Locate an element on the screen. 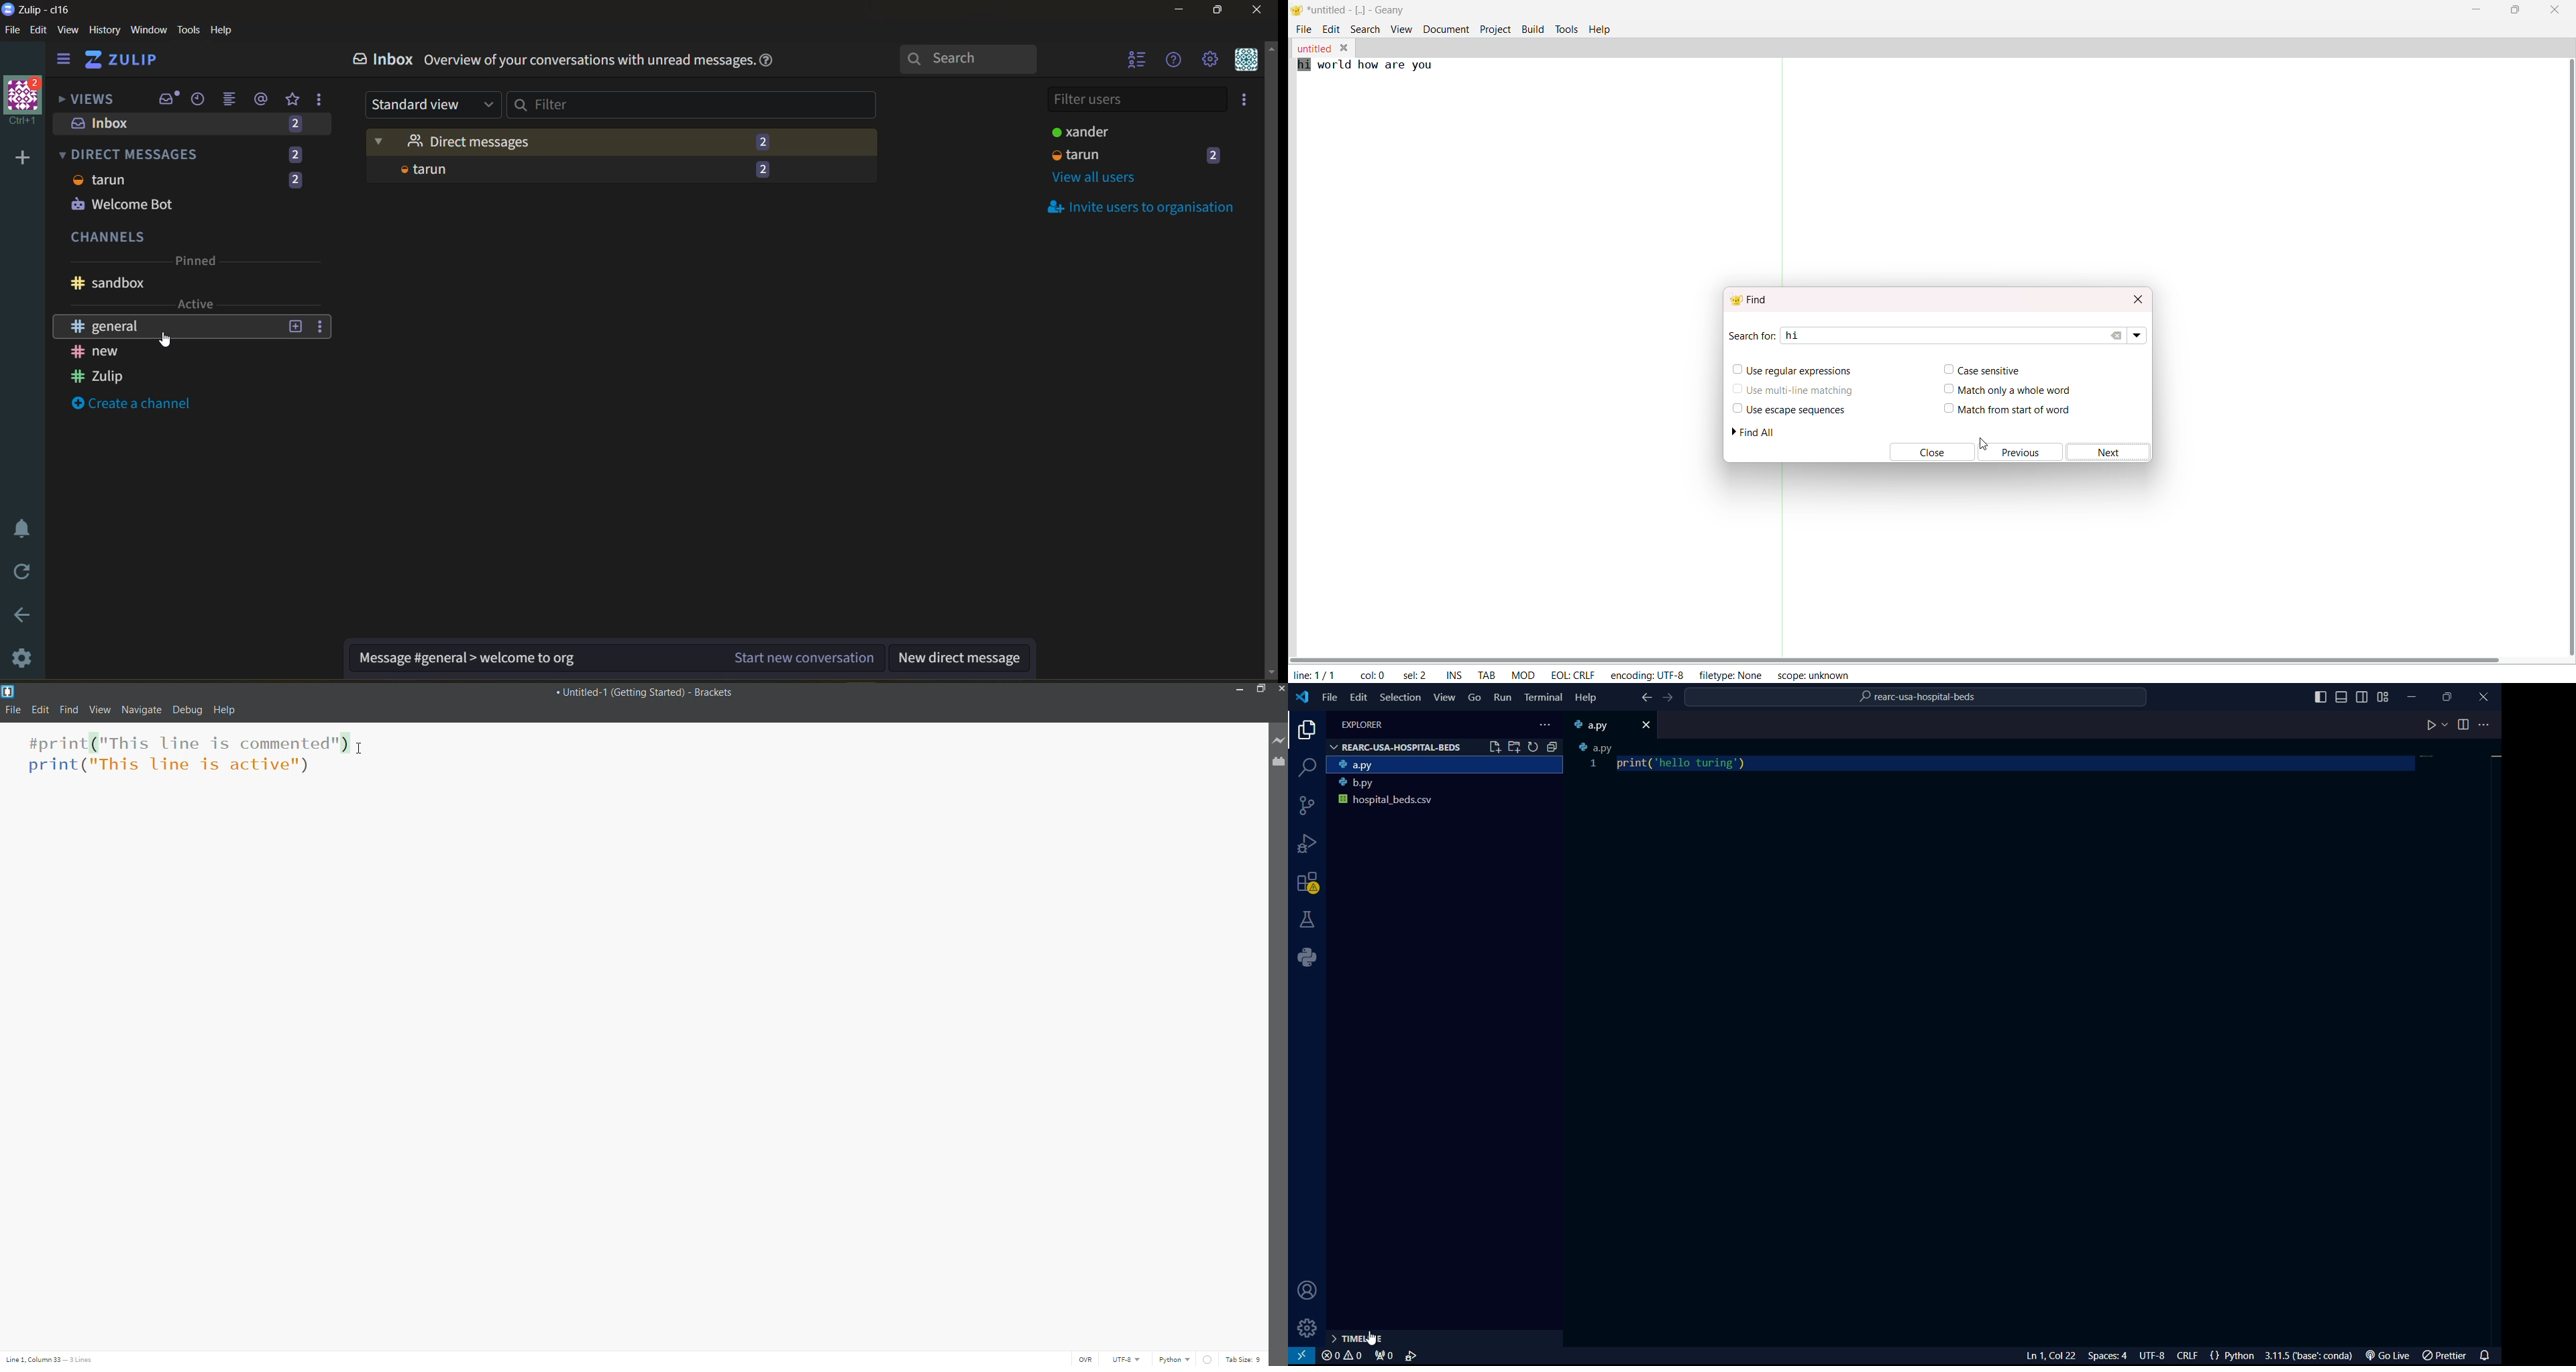 The height and width of the screenshot is (1372, 2576). new direct message is located at coordinates (965, 656).